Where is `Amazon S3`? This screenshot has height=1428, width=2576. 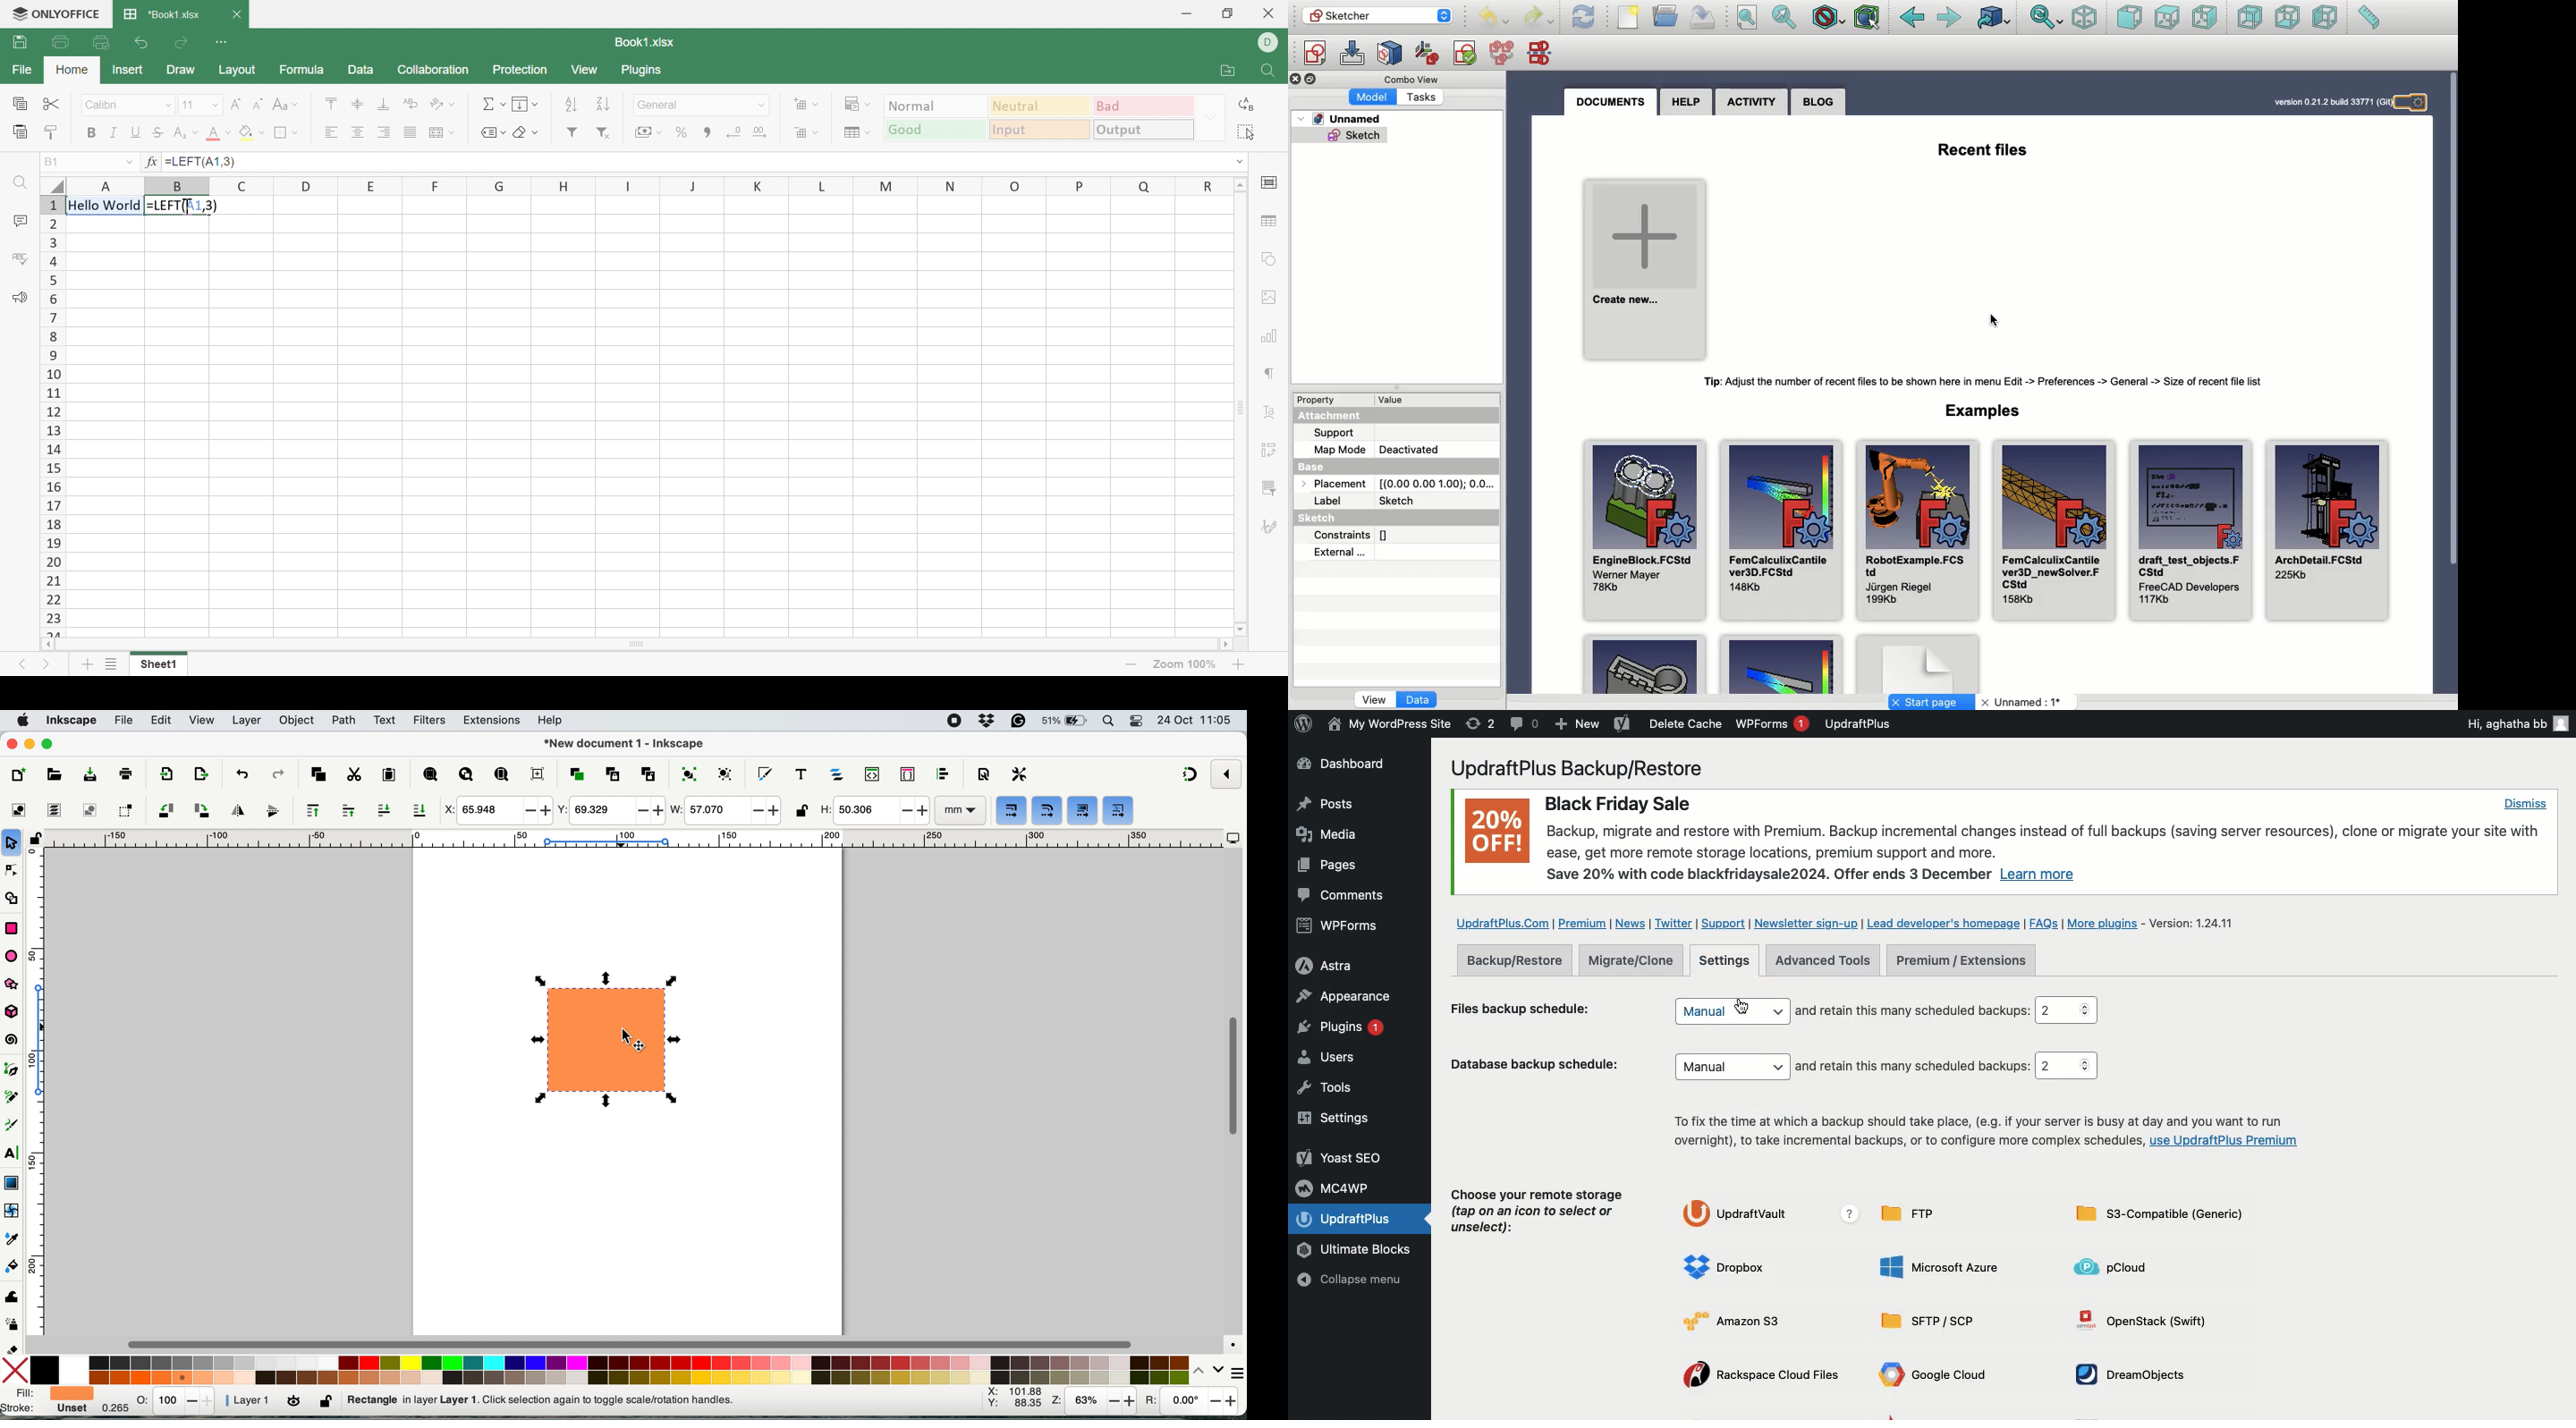 Amazon S3 is located at coordinates (1745, 1320).